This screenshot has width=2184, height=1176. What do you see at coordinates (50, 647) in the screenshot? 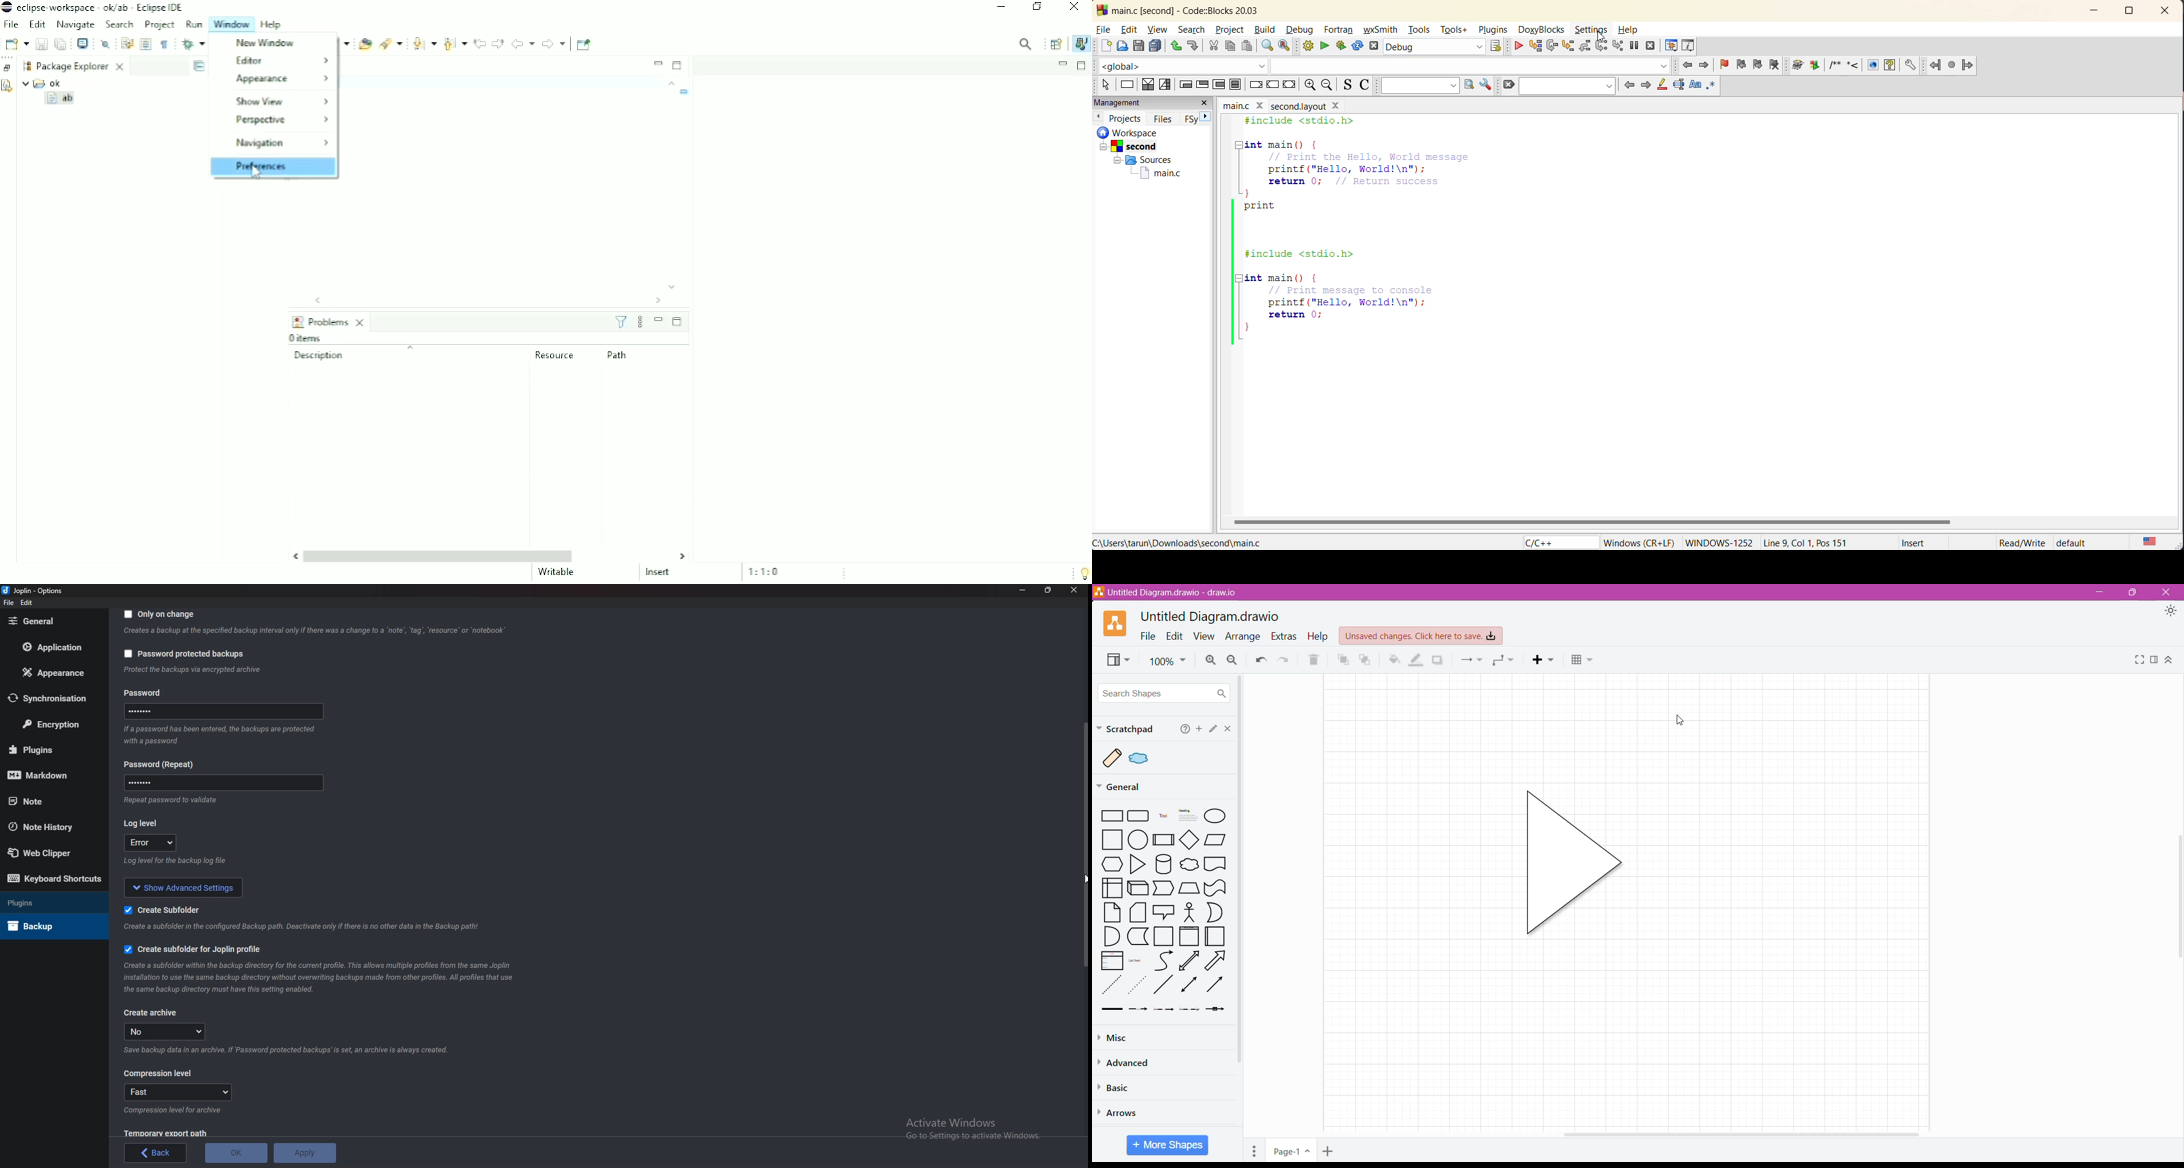
I see `Application` at bounding box center [50, 647].